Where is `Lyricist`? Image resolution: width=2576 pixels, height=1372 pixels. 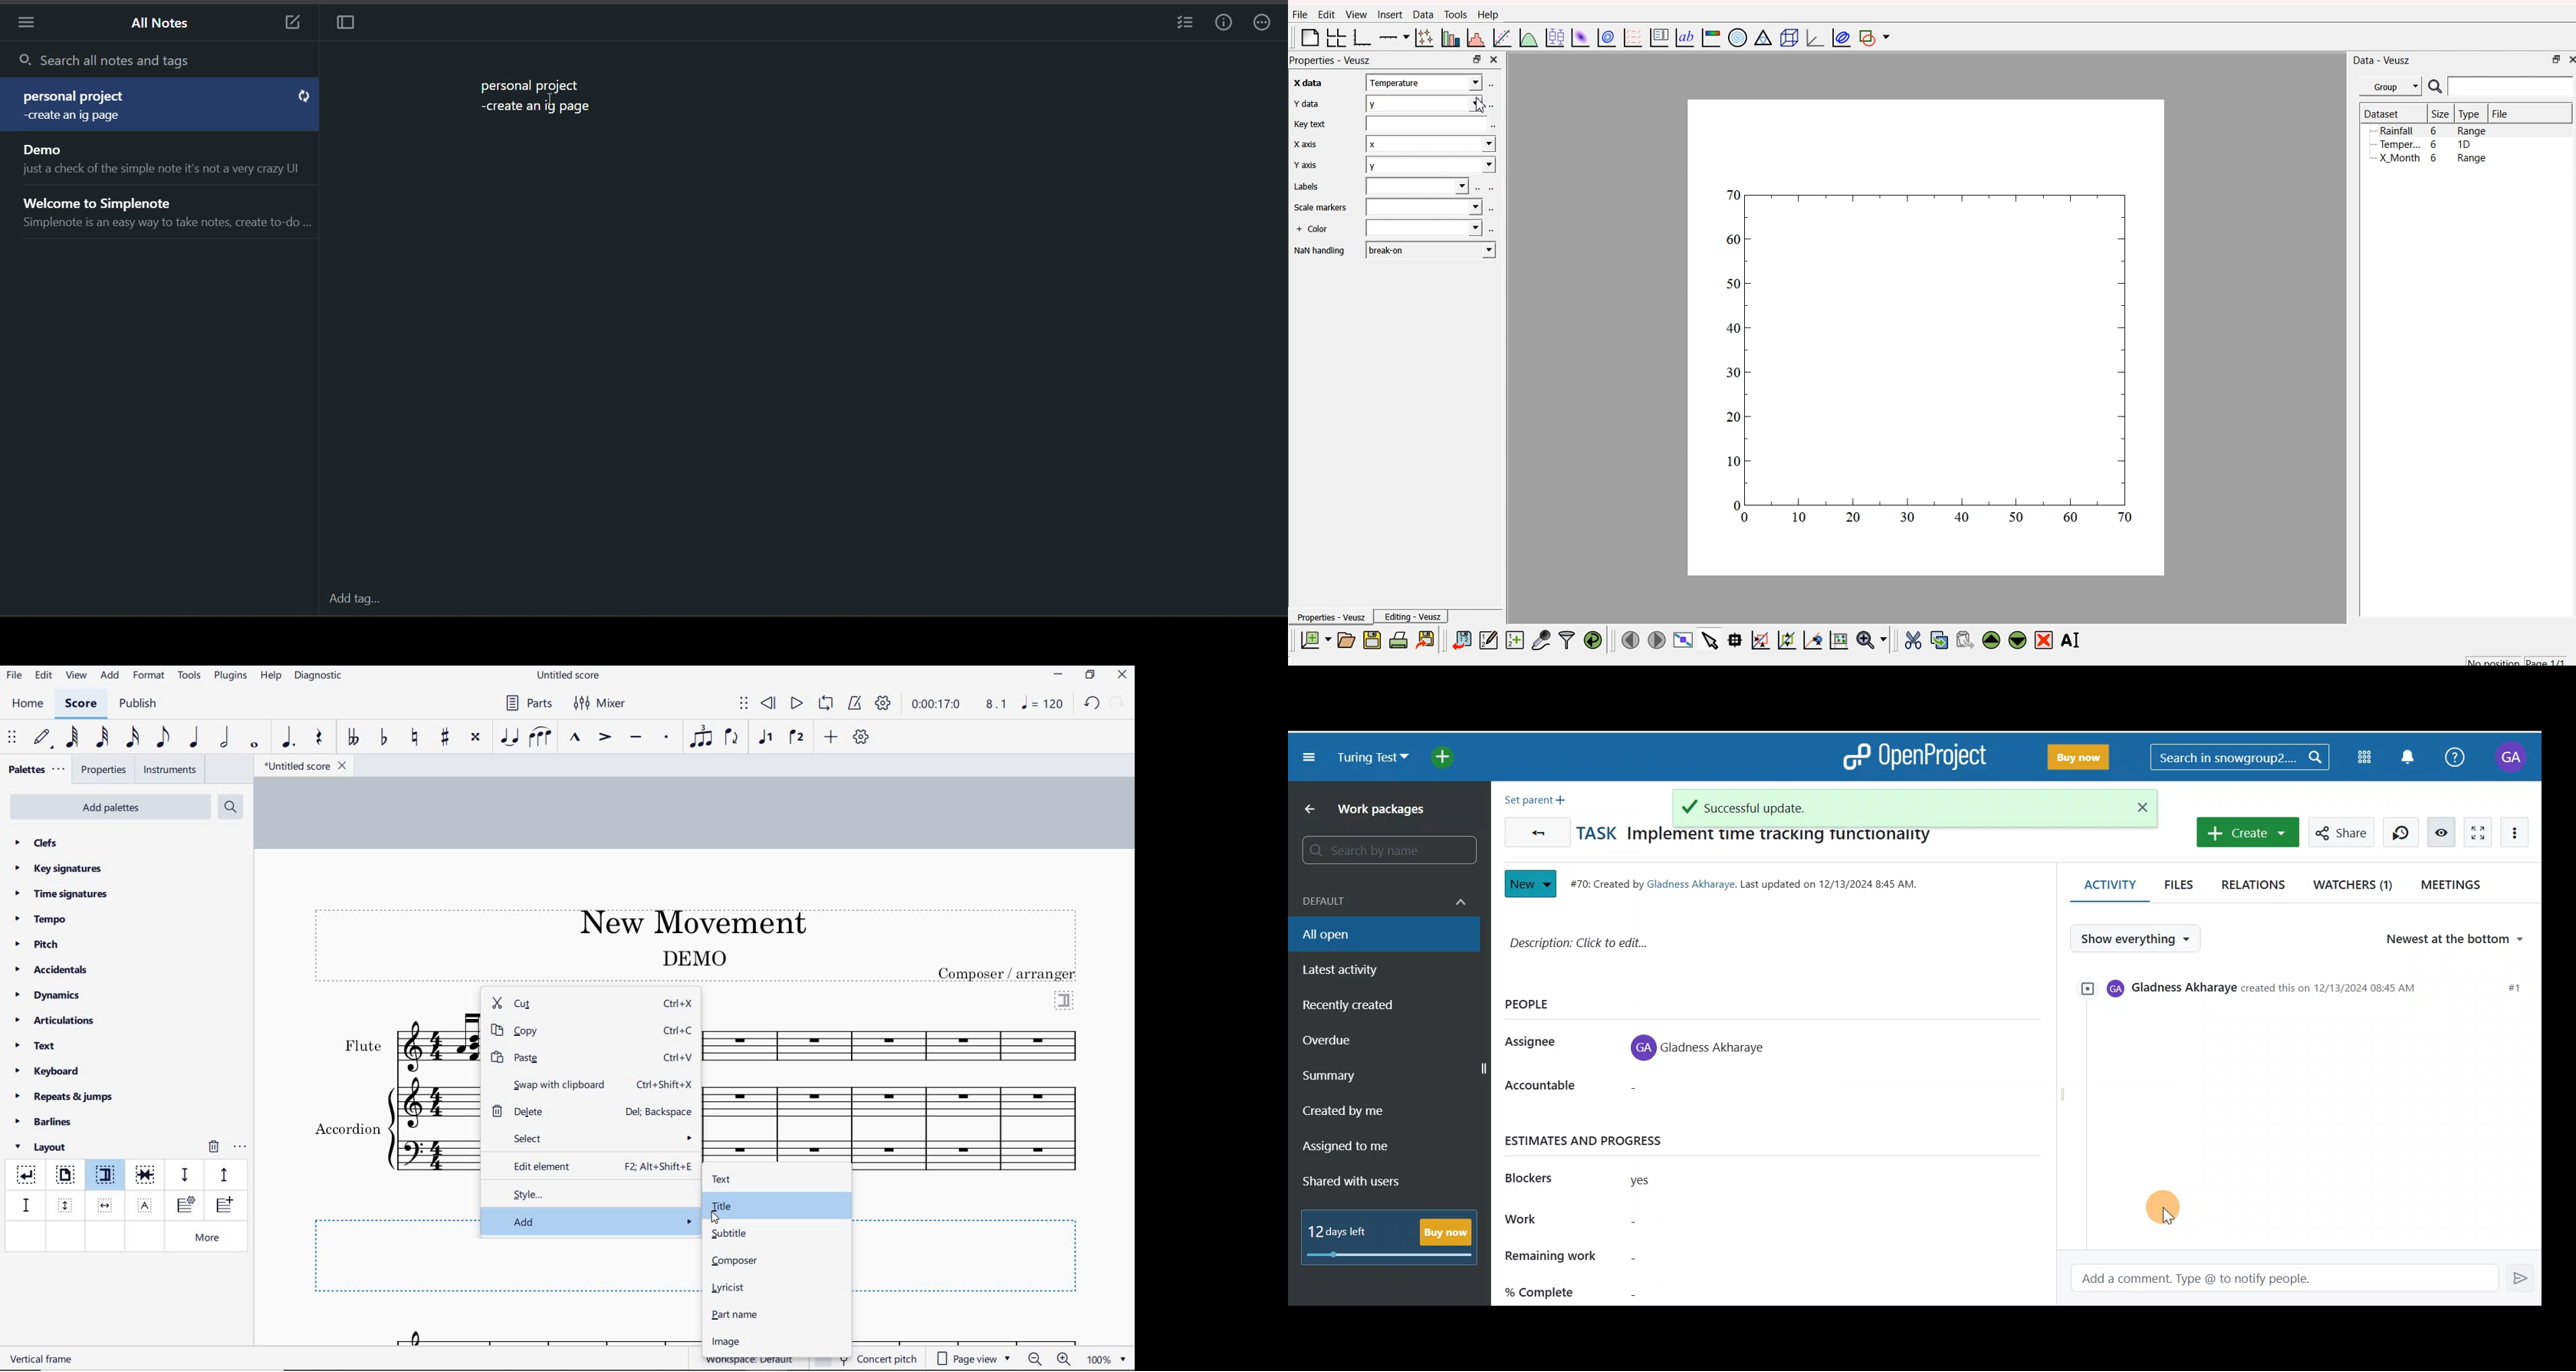
Lyricist is located at coordinates (731, 1288).